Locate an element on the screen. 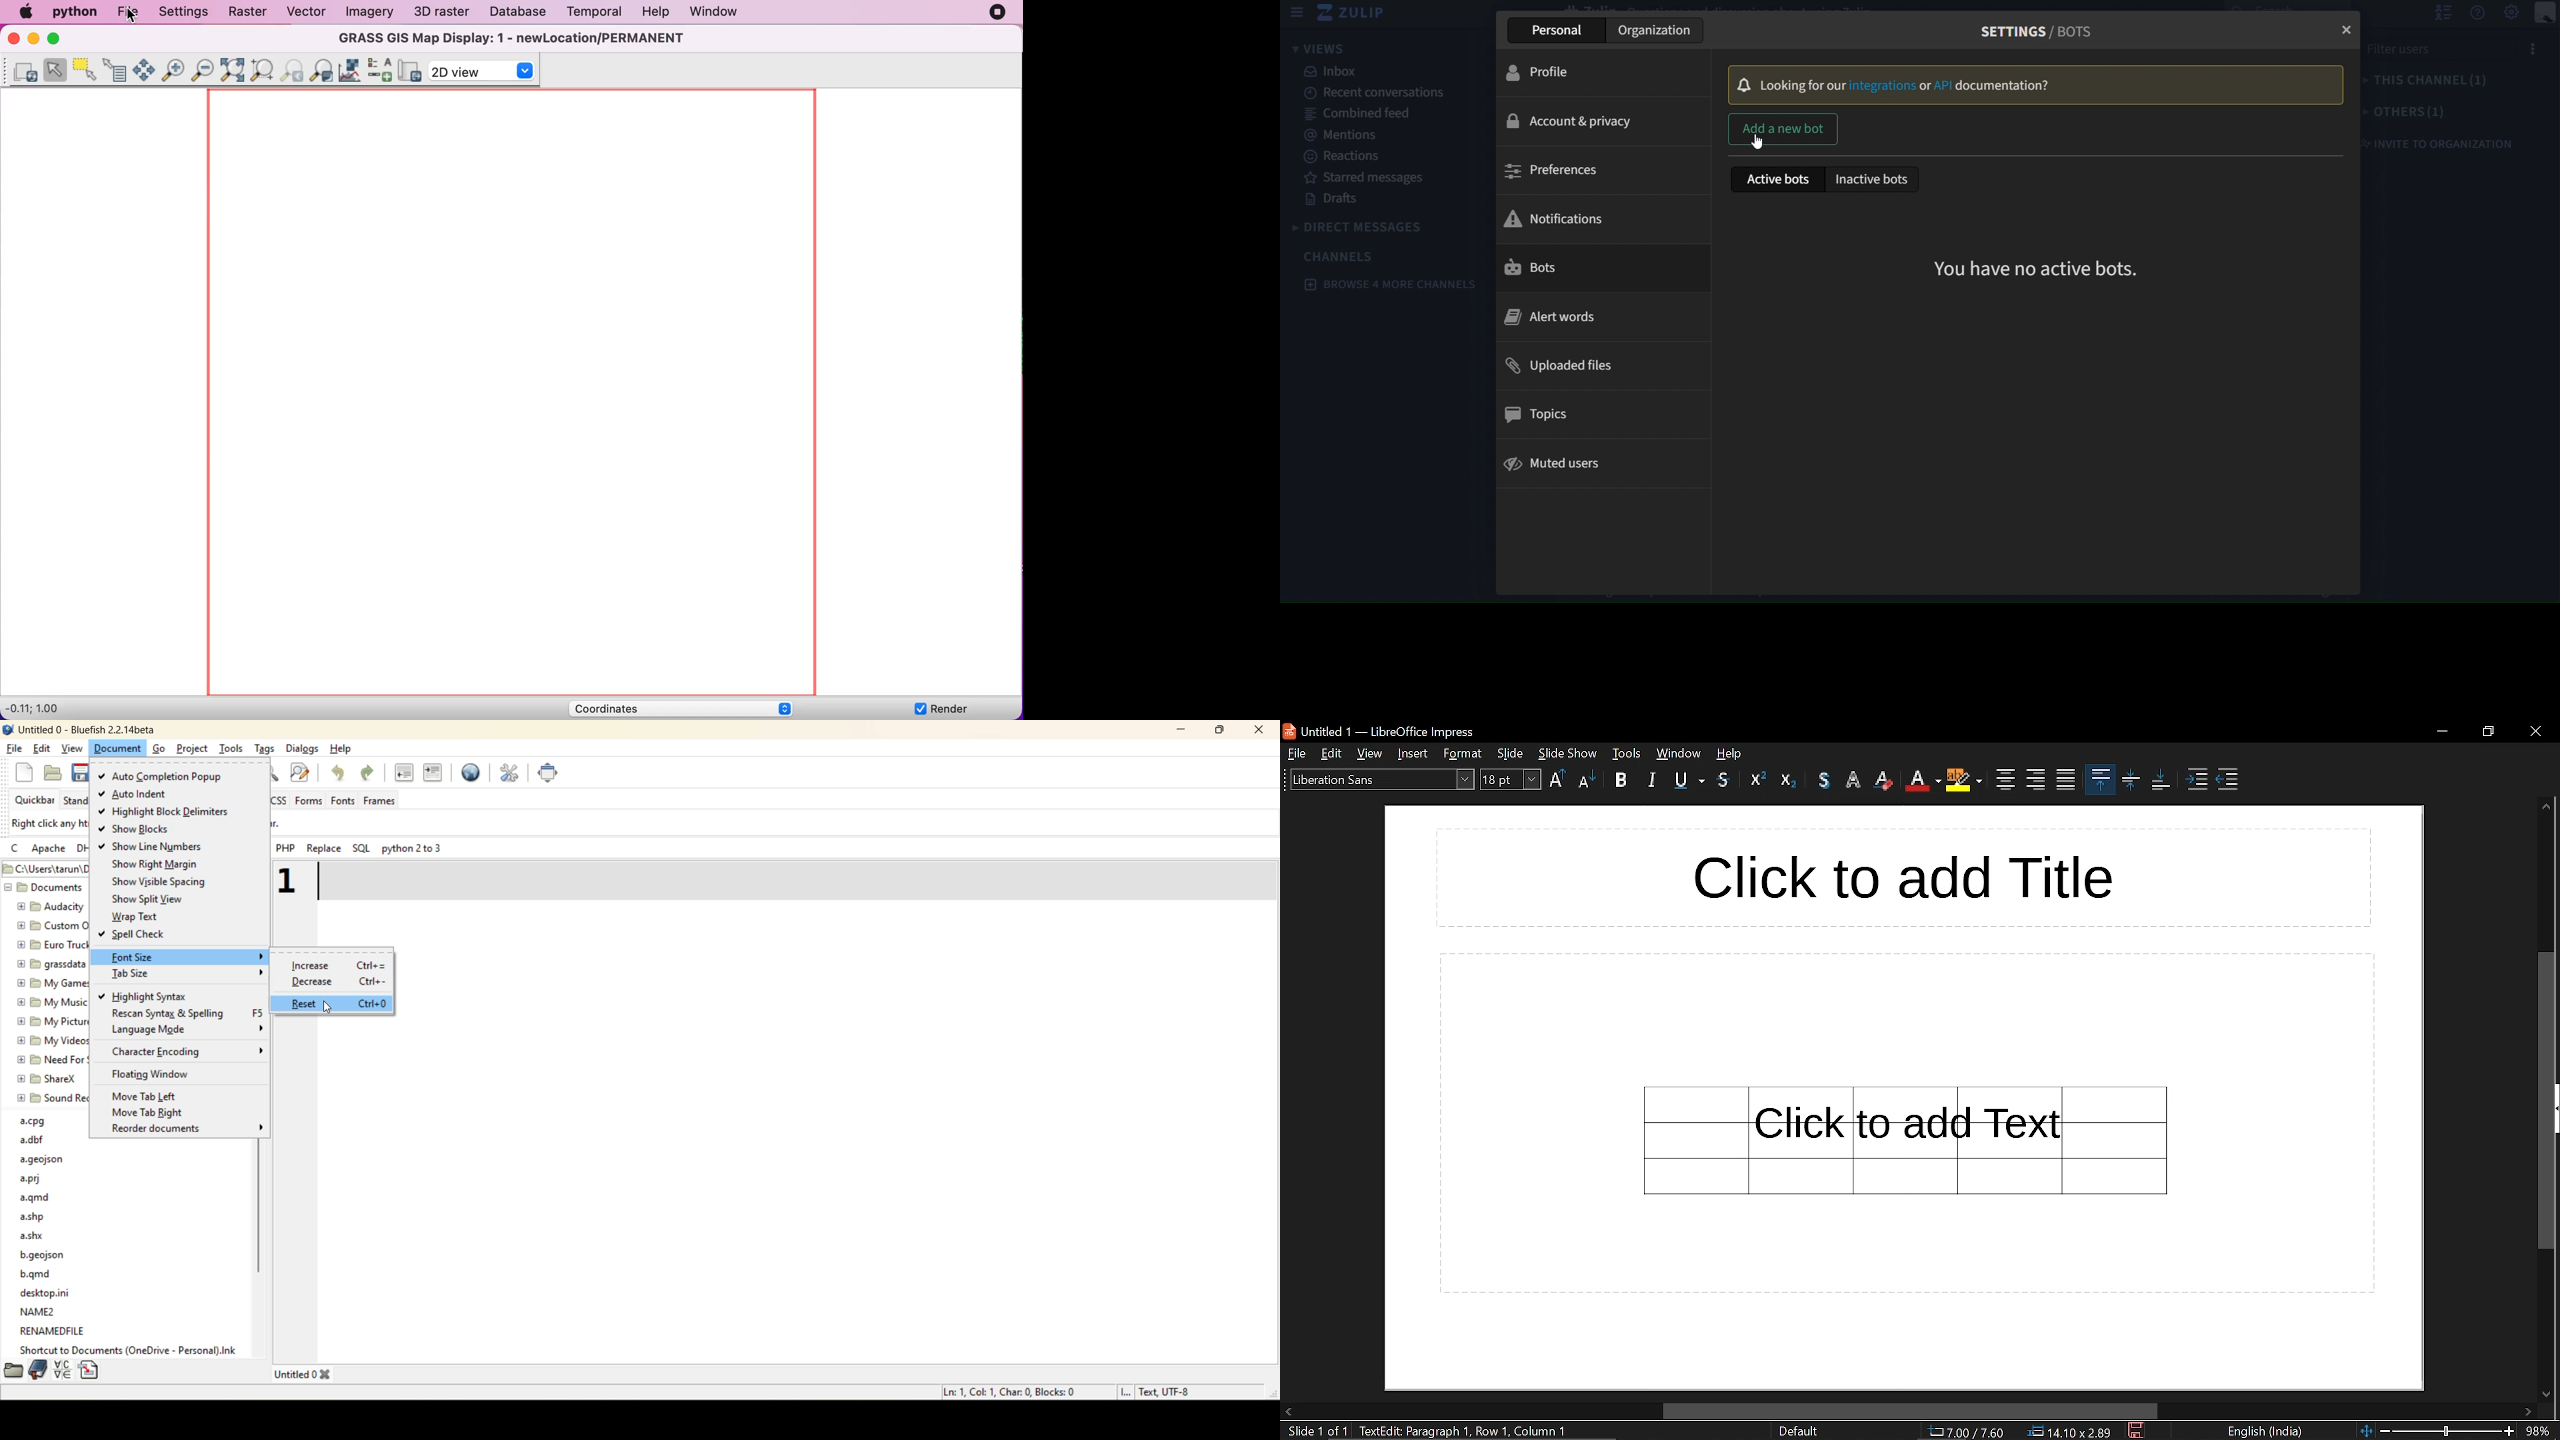 This screenshot has width=2576, height=1456. apply outline is located at coordinates (1856, 781).